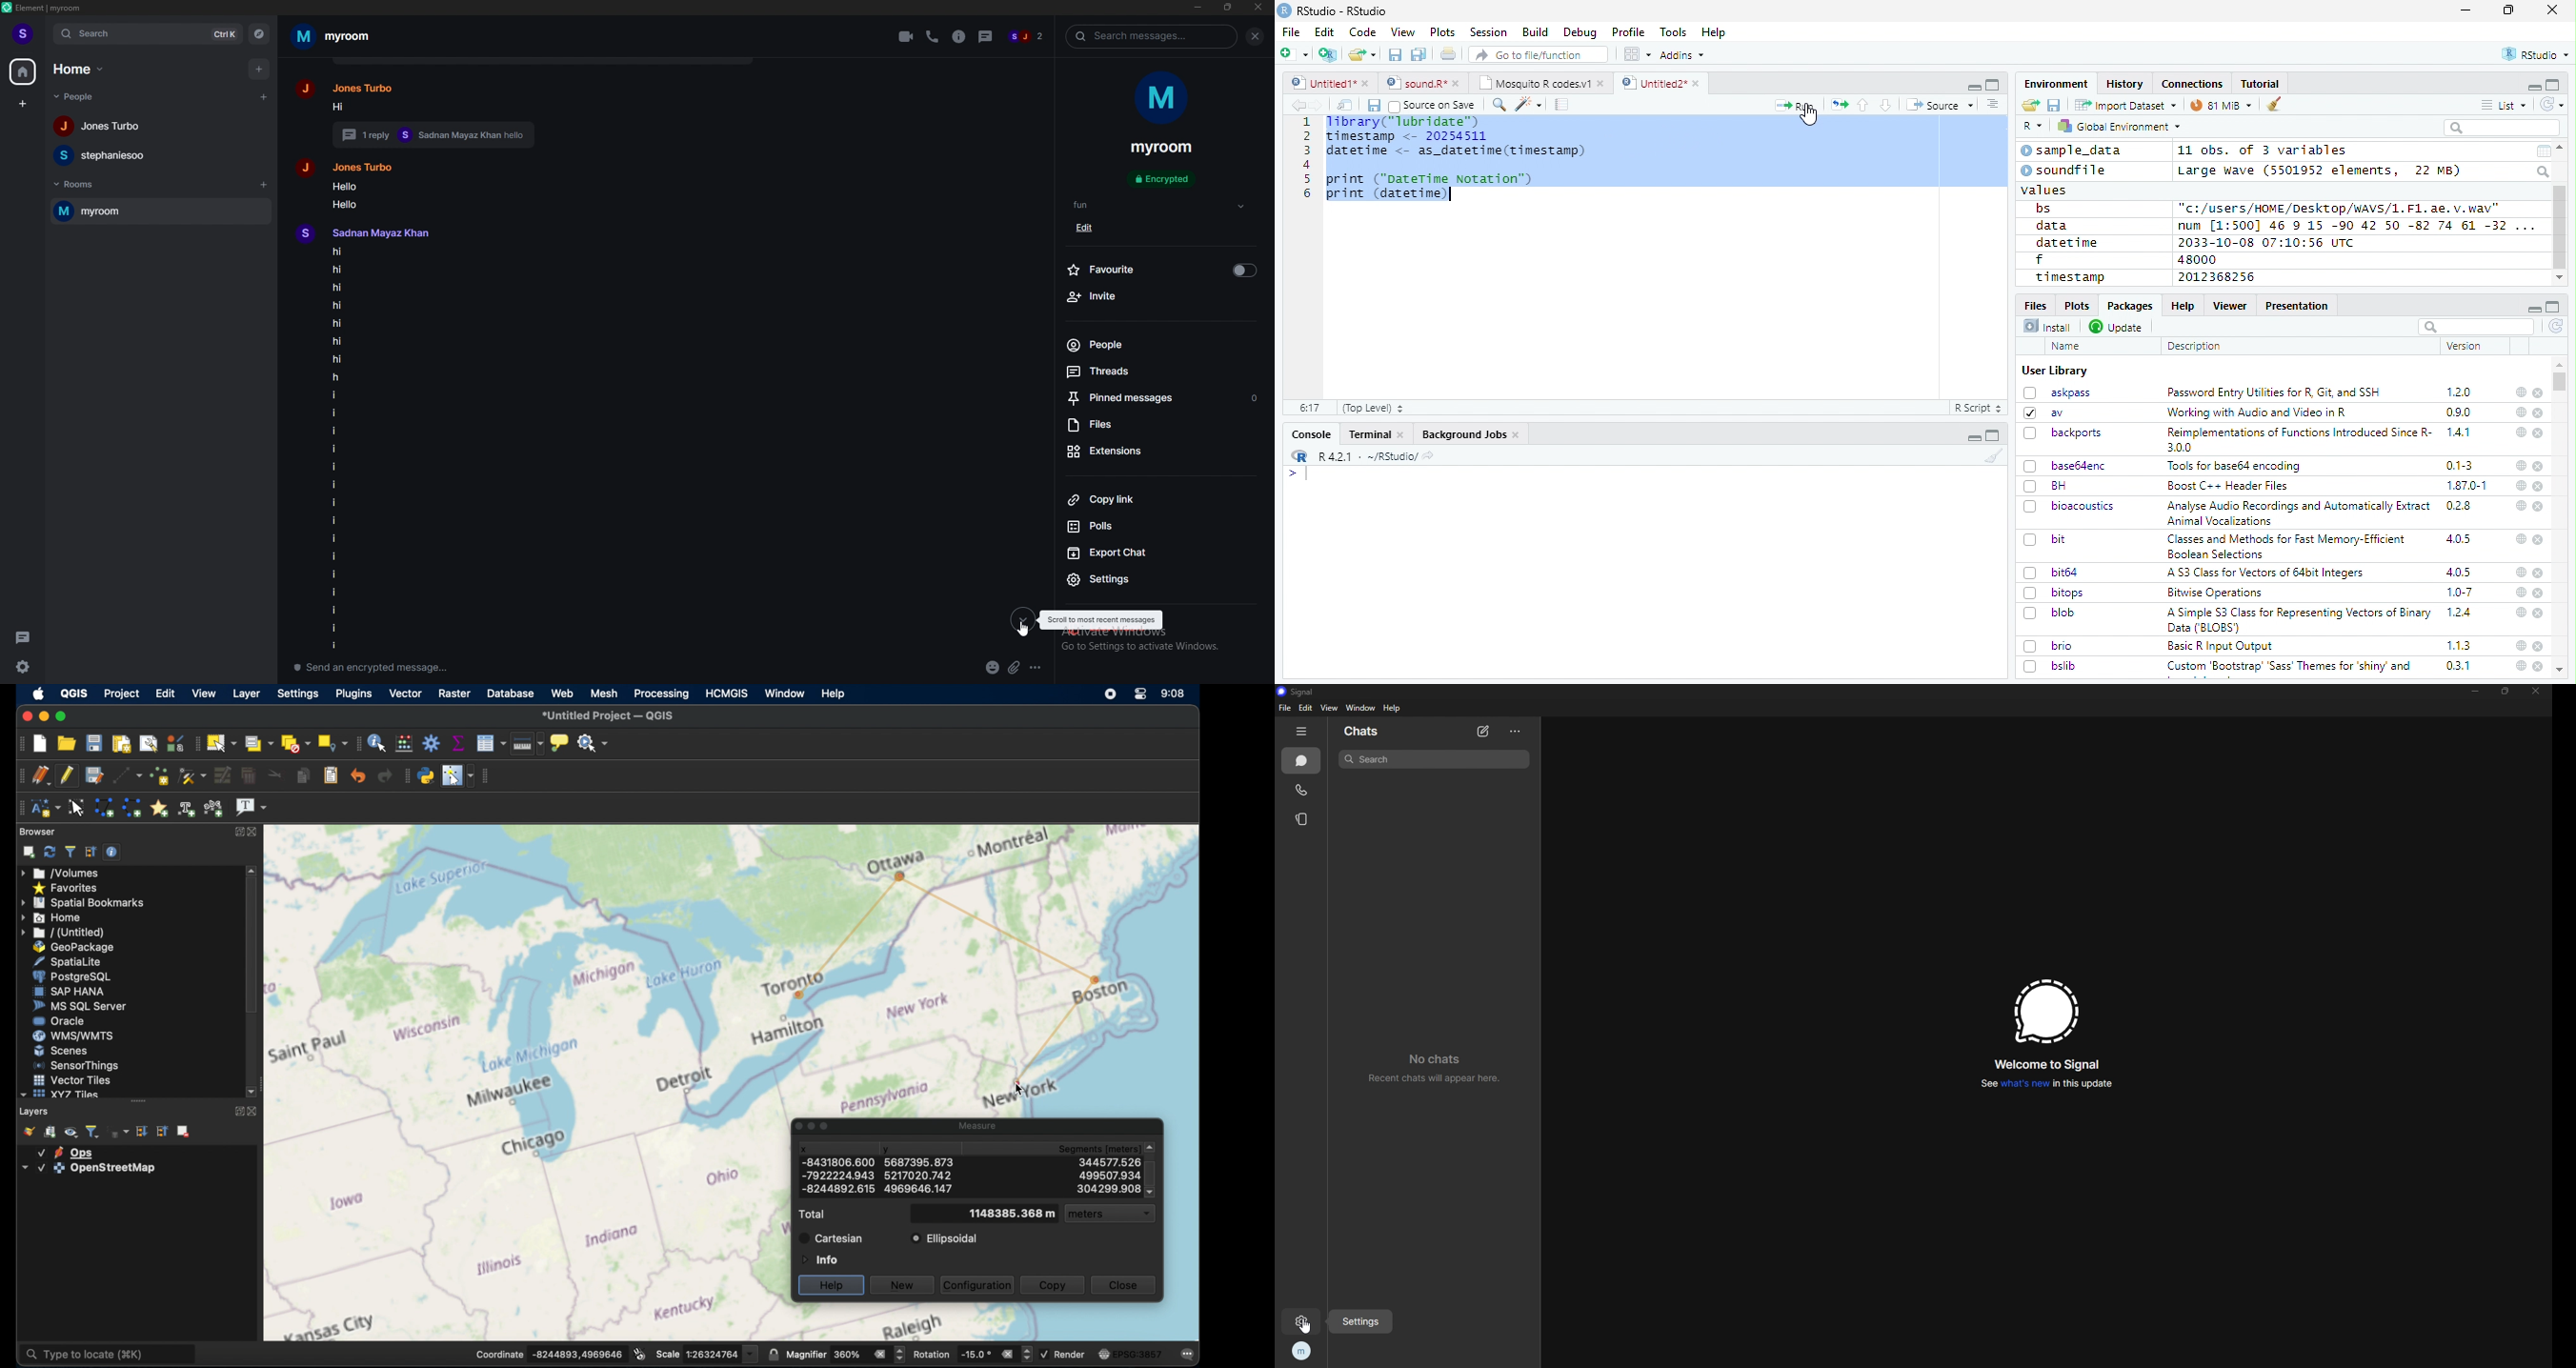  I want to click on R 4.2.1 - ~/RStudio/, so click(1365, 456).